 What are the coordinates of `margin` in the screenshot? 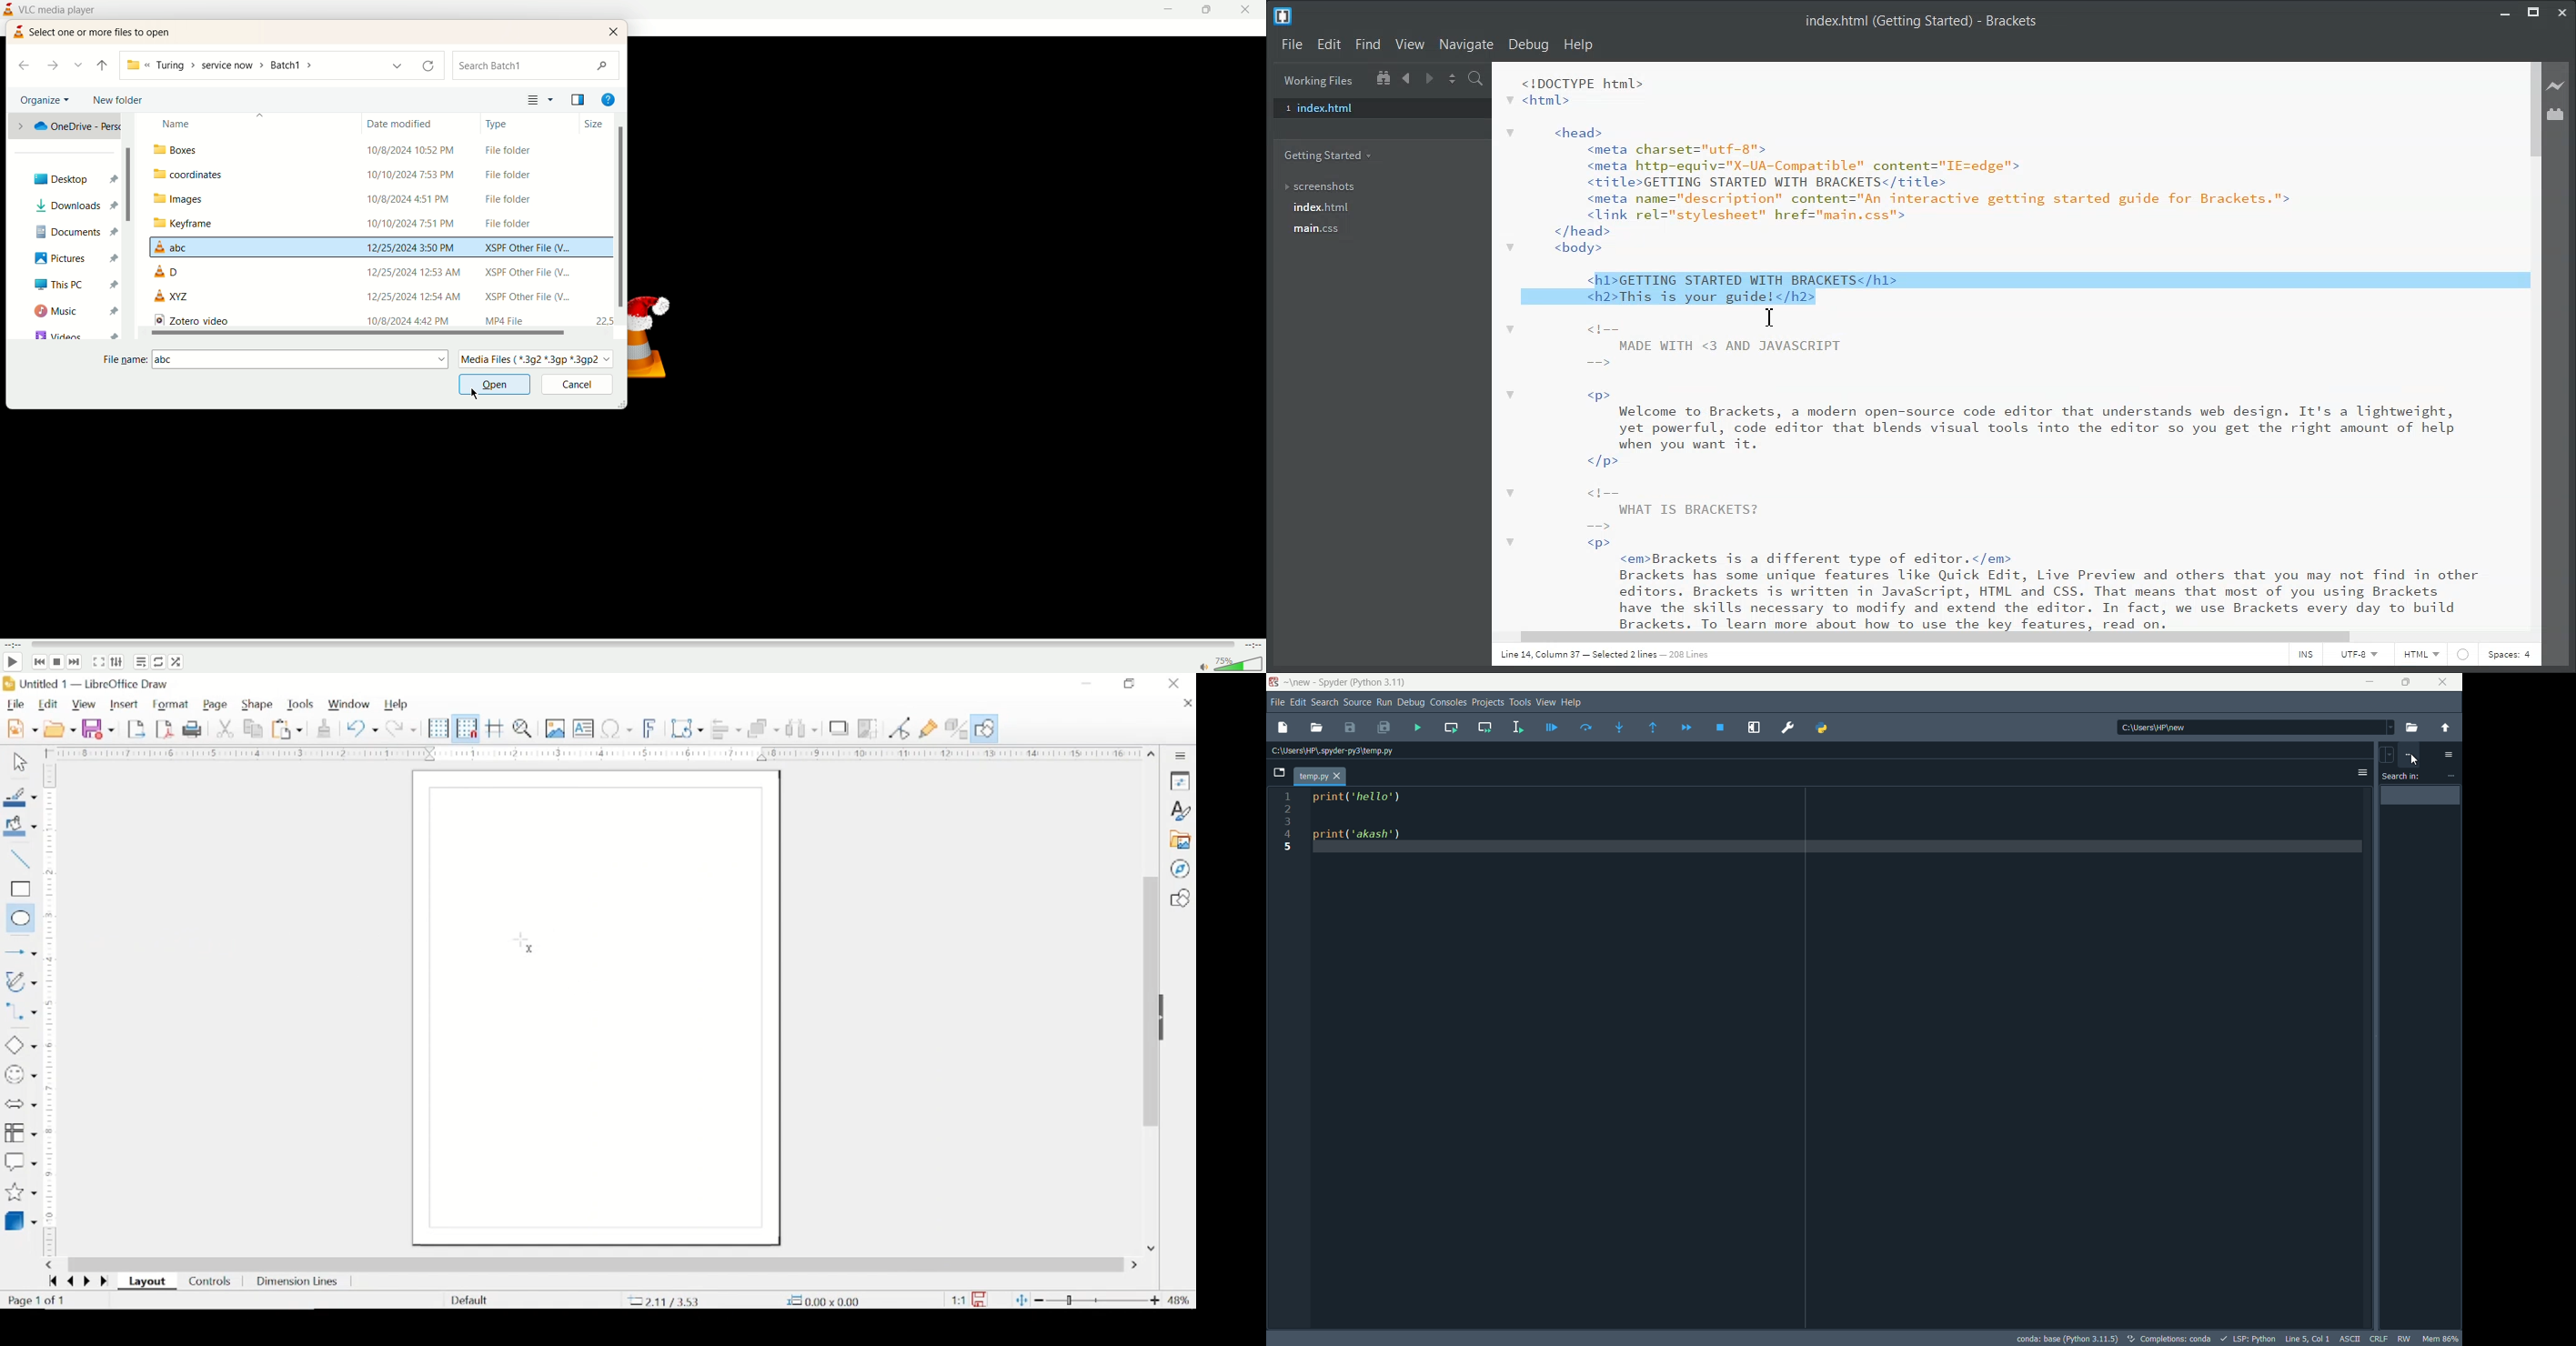 It's located at (52, 847).